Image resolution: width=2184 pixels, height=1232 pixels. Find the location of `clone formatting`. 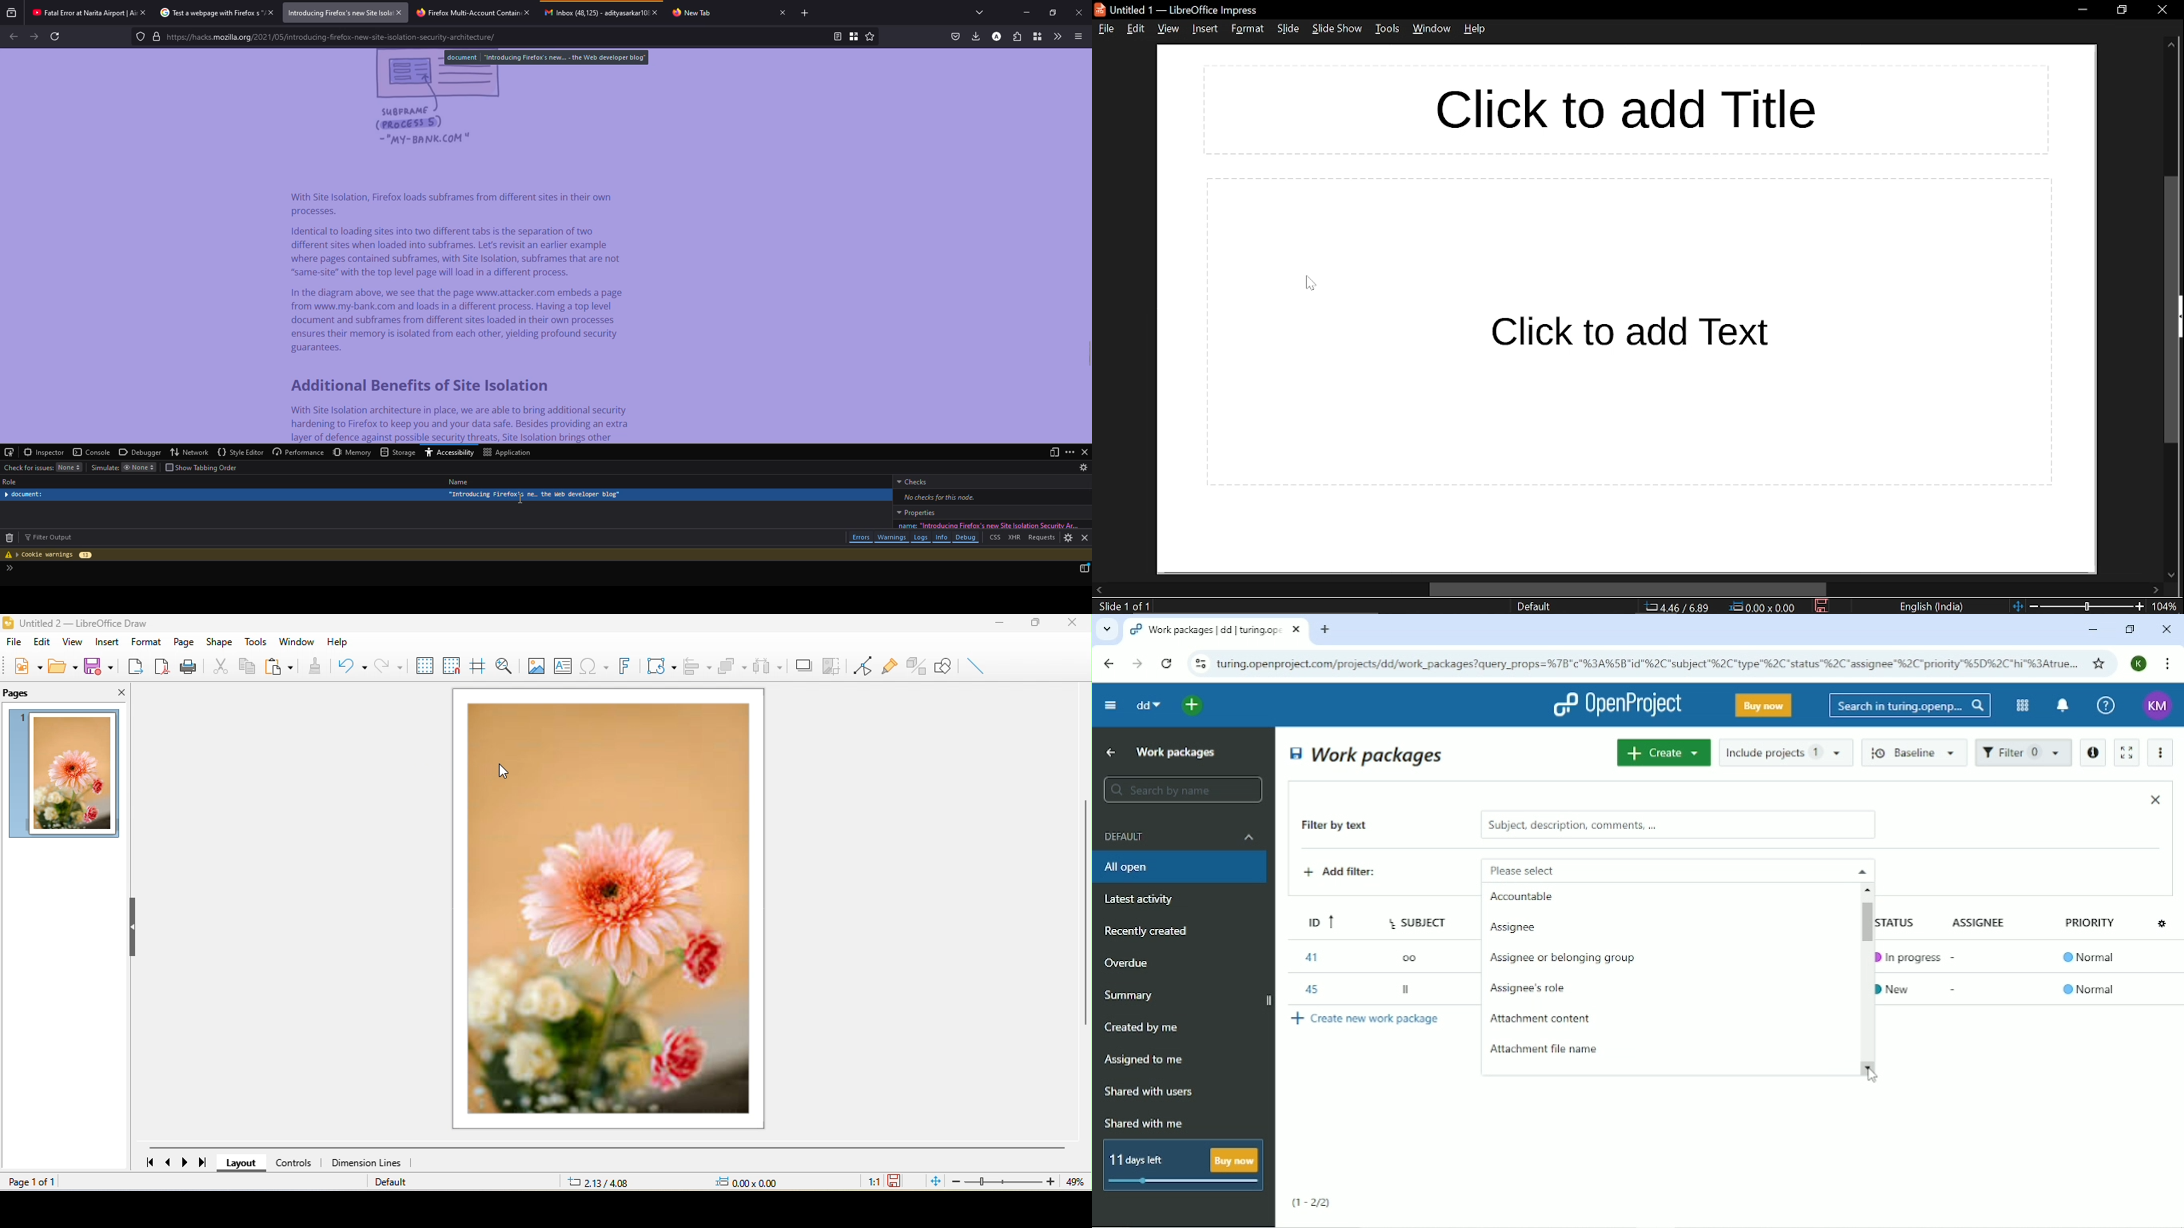

clone formatting is located at coordinates (314, 665).